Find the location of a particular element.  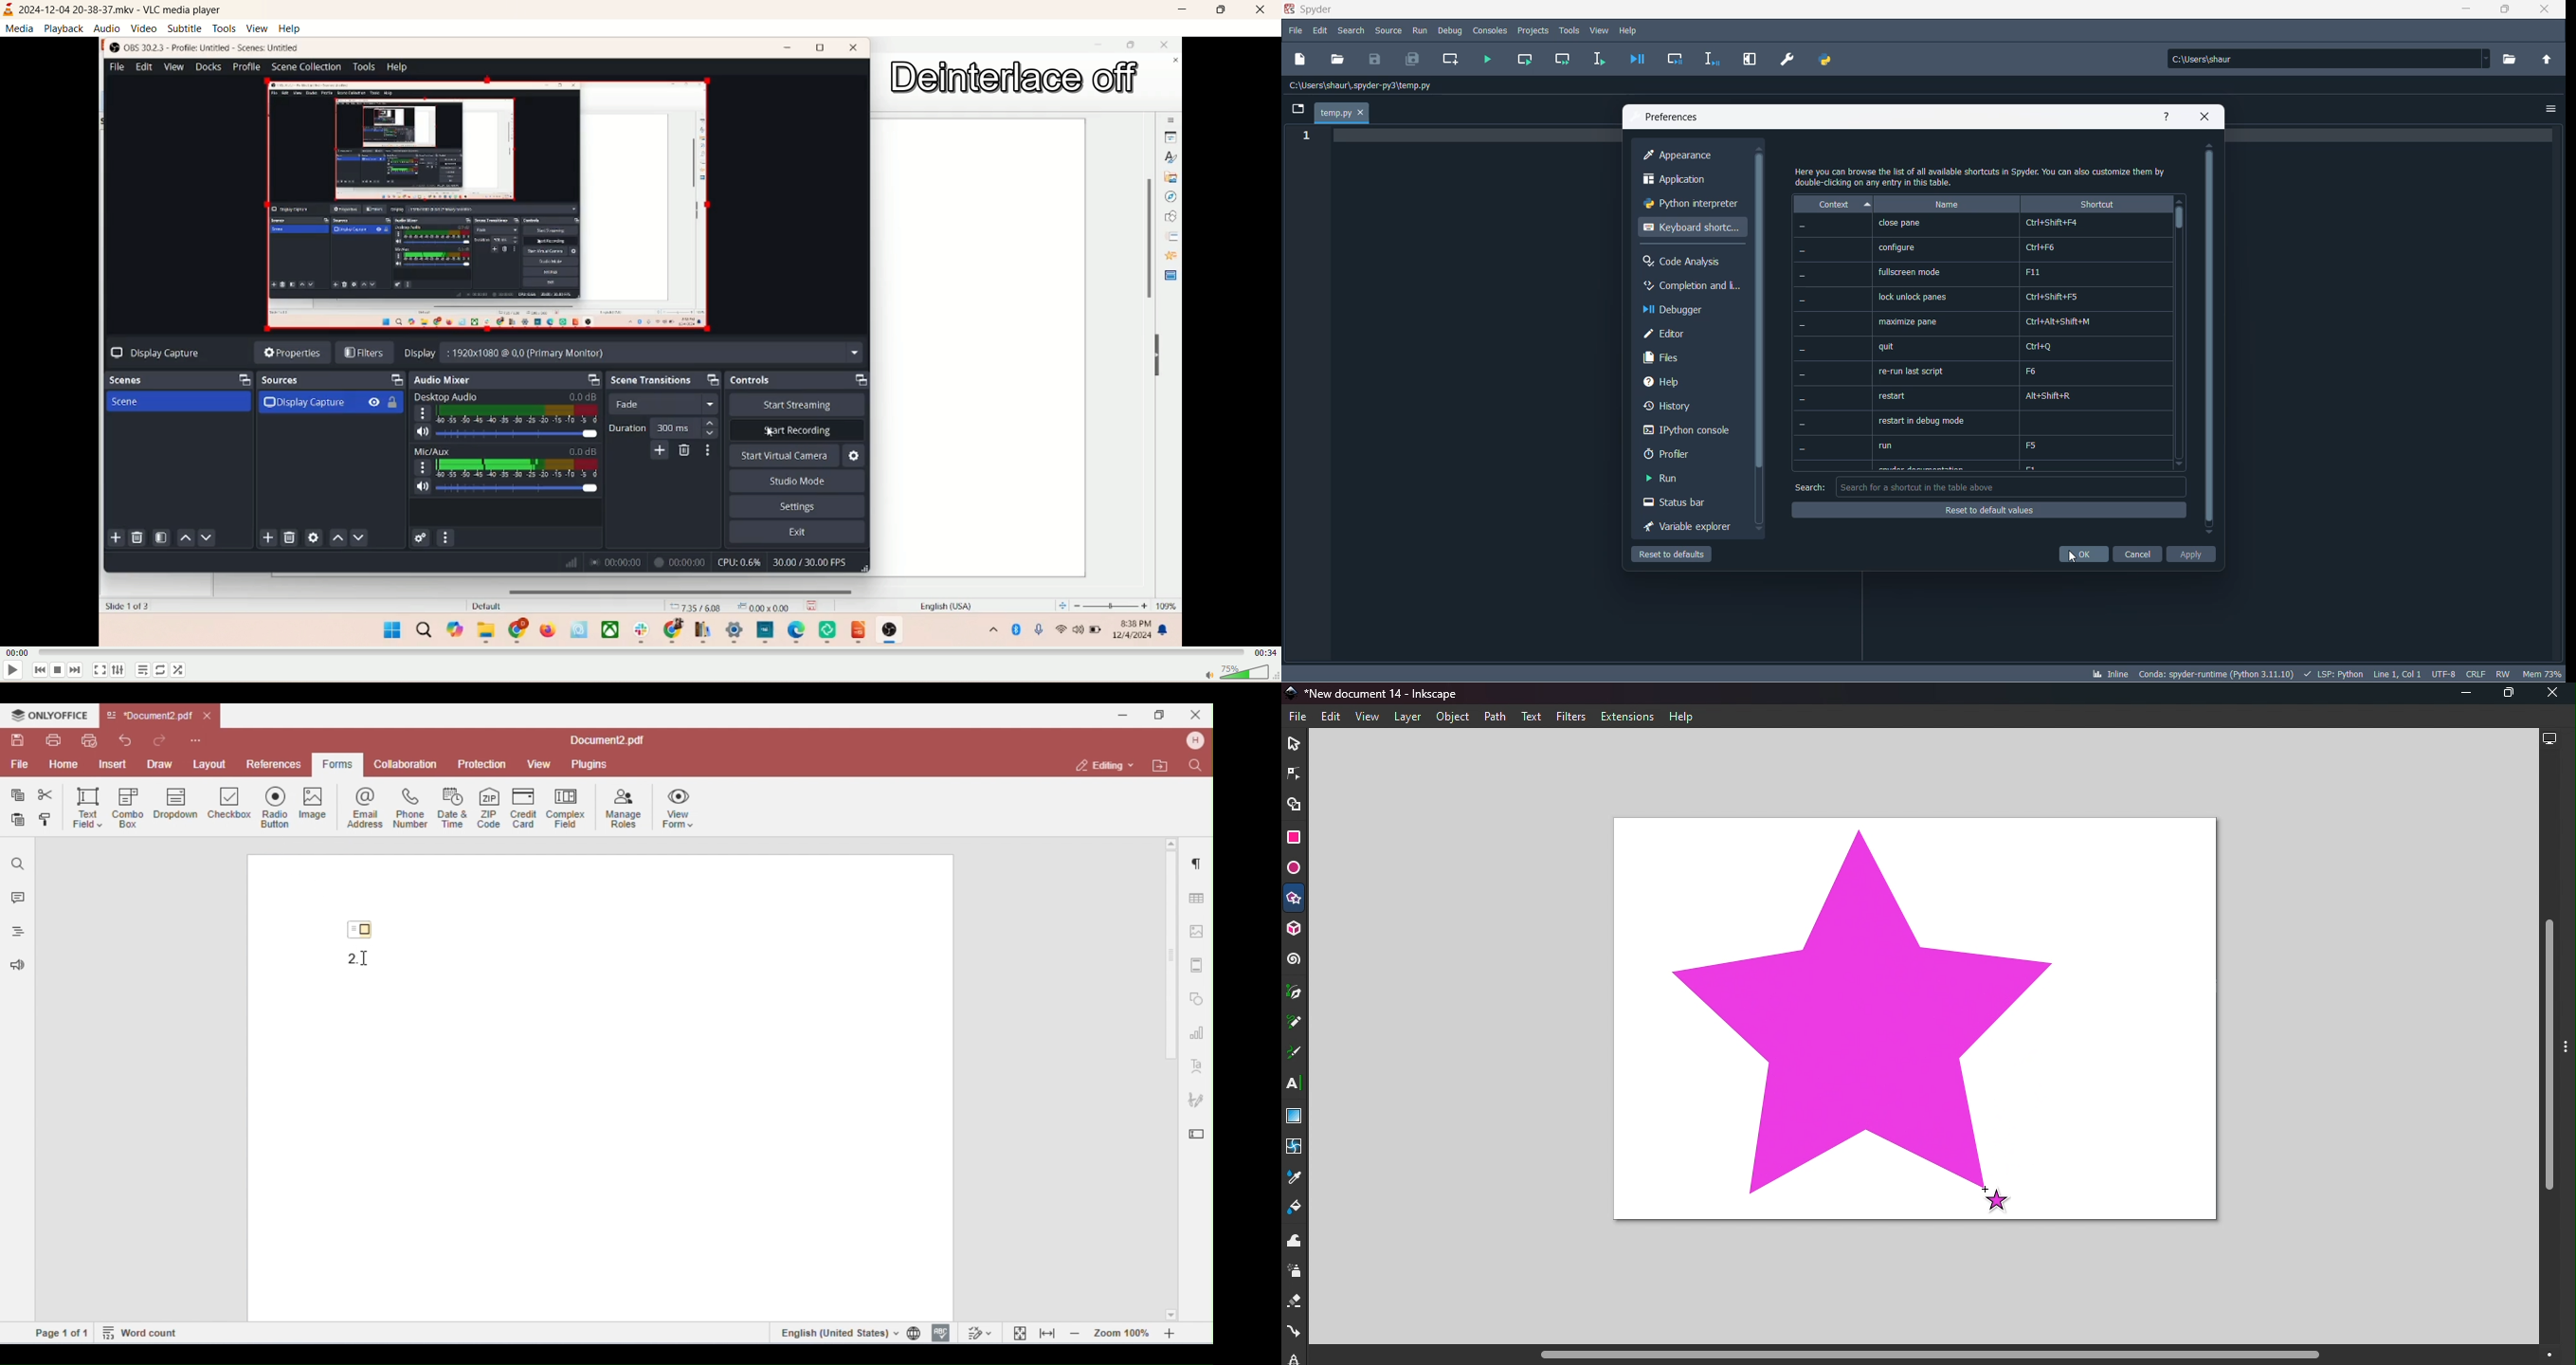

shortcut values is located at coordinates (2098, 343).